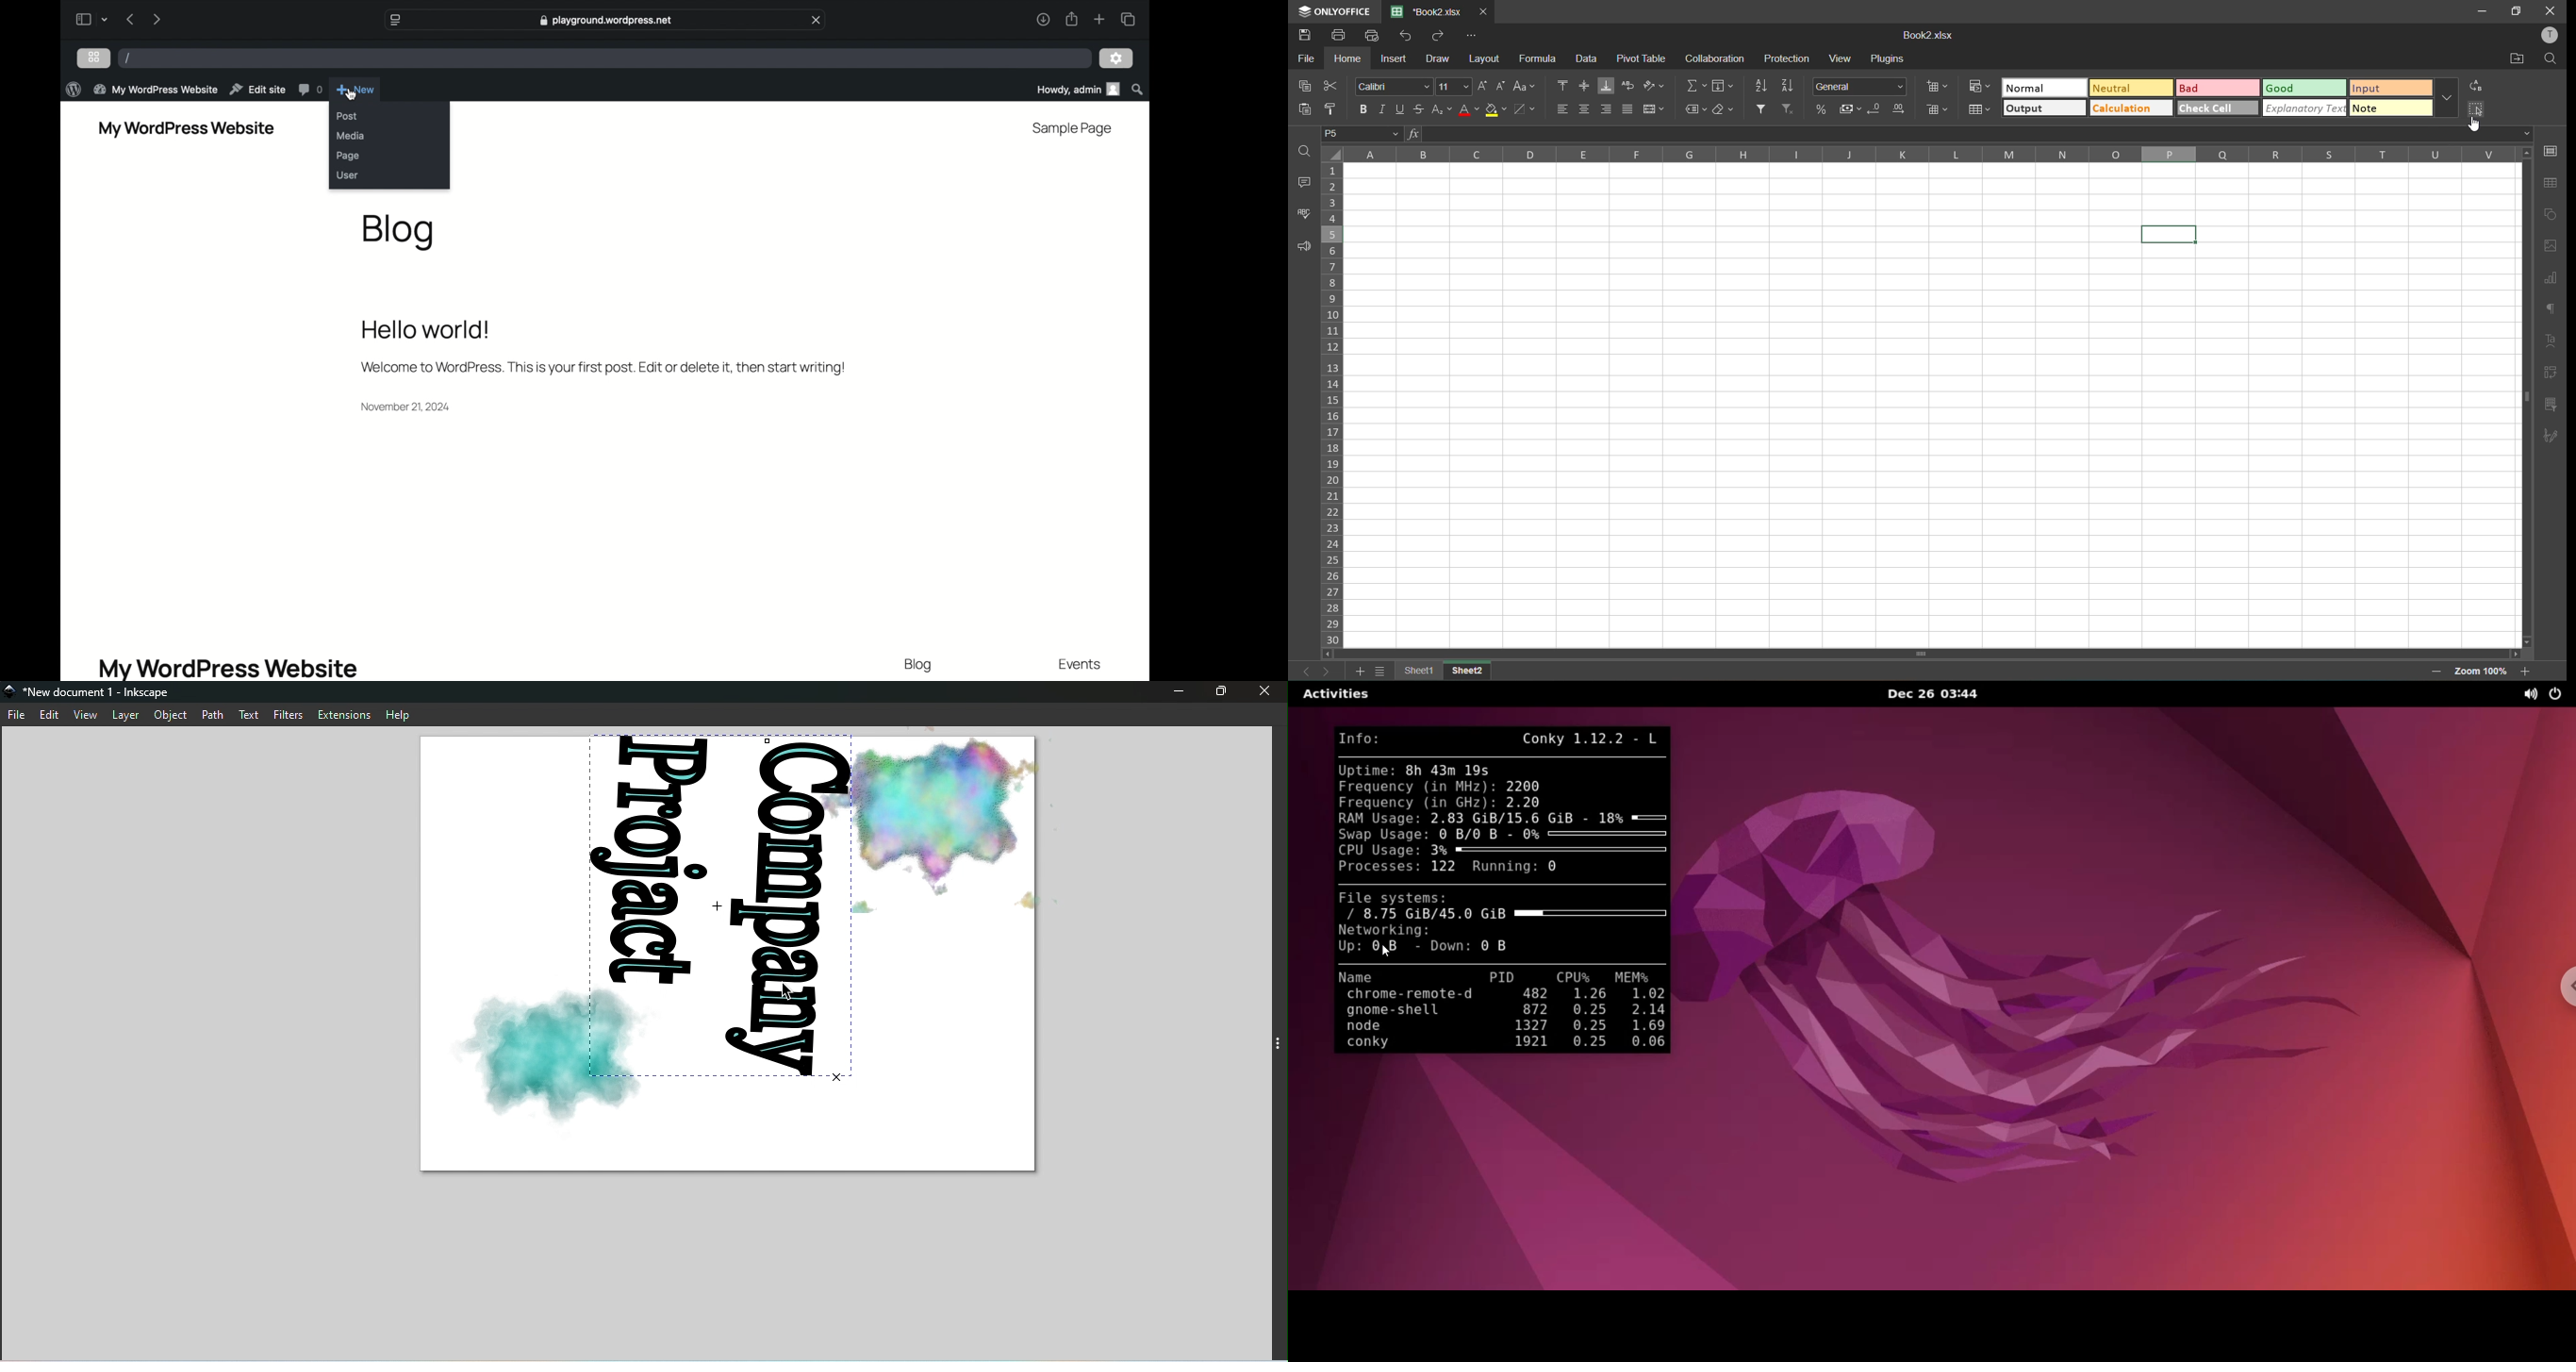 This screenshot has width=2576, height=1372. I want to click on explanatoy text, so click(2302, 107).